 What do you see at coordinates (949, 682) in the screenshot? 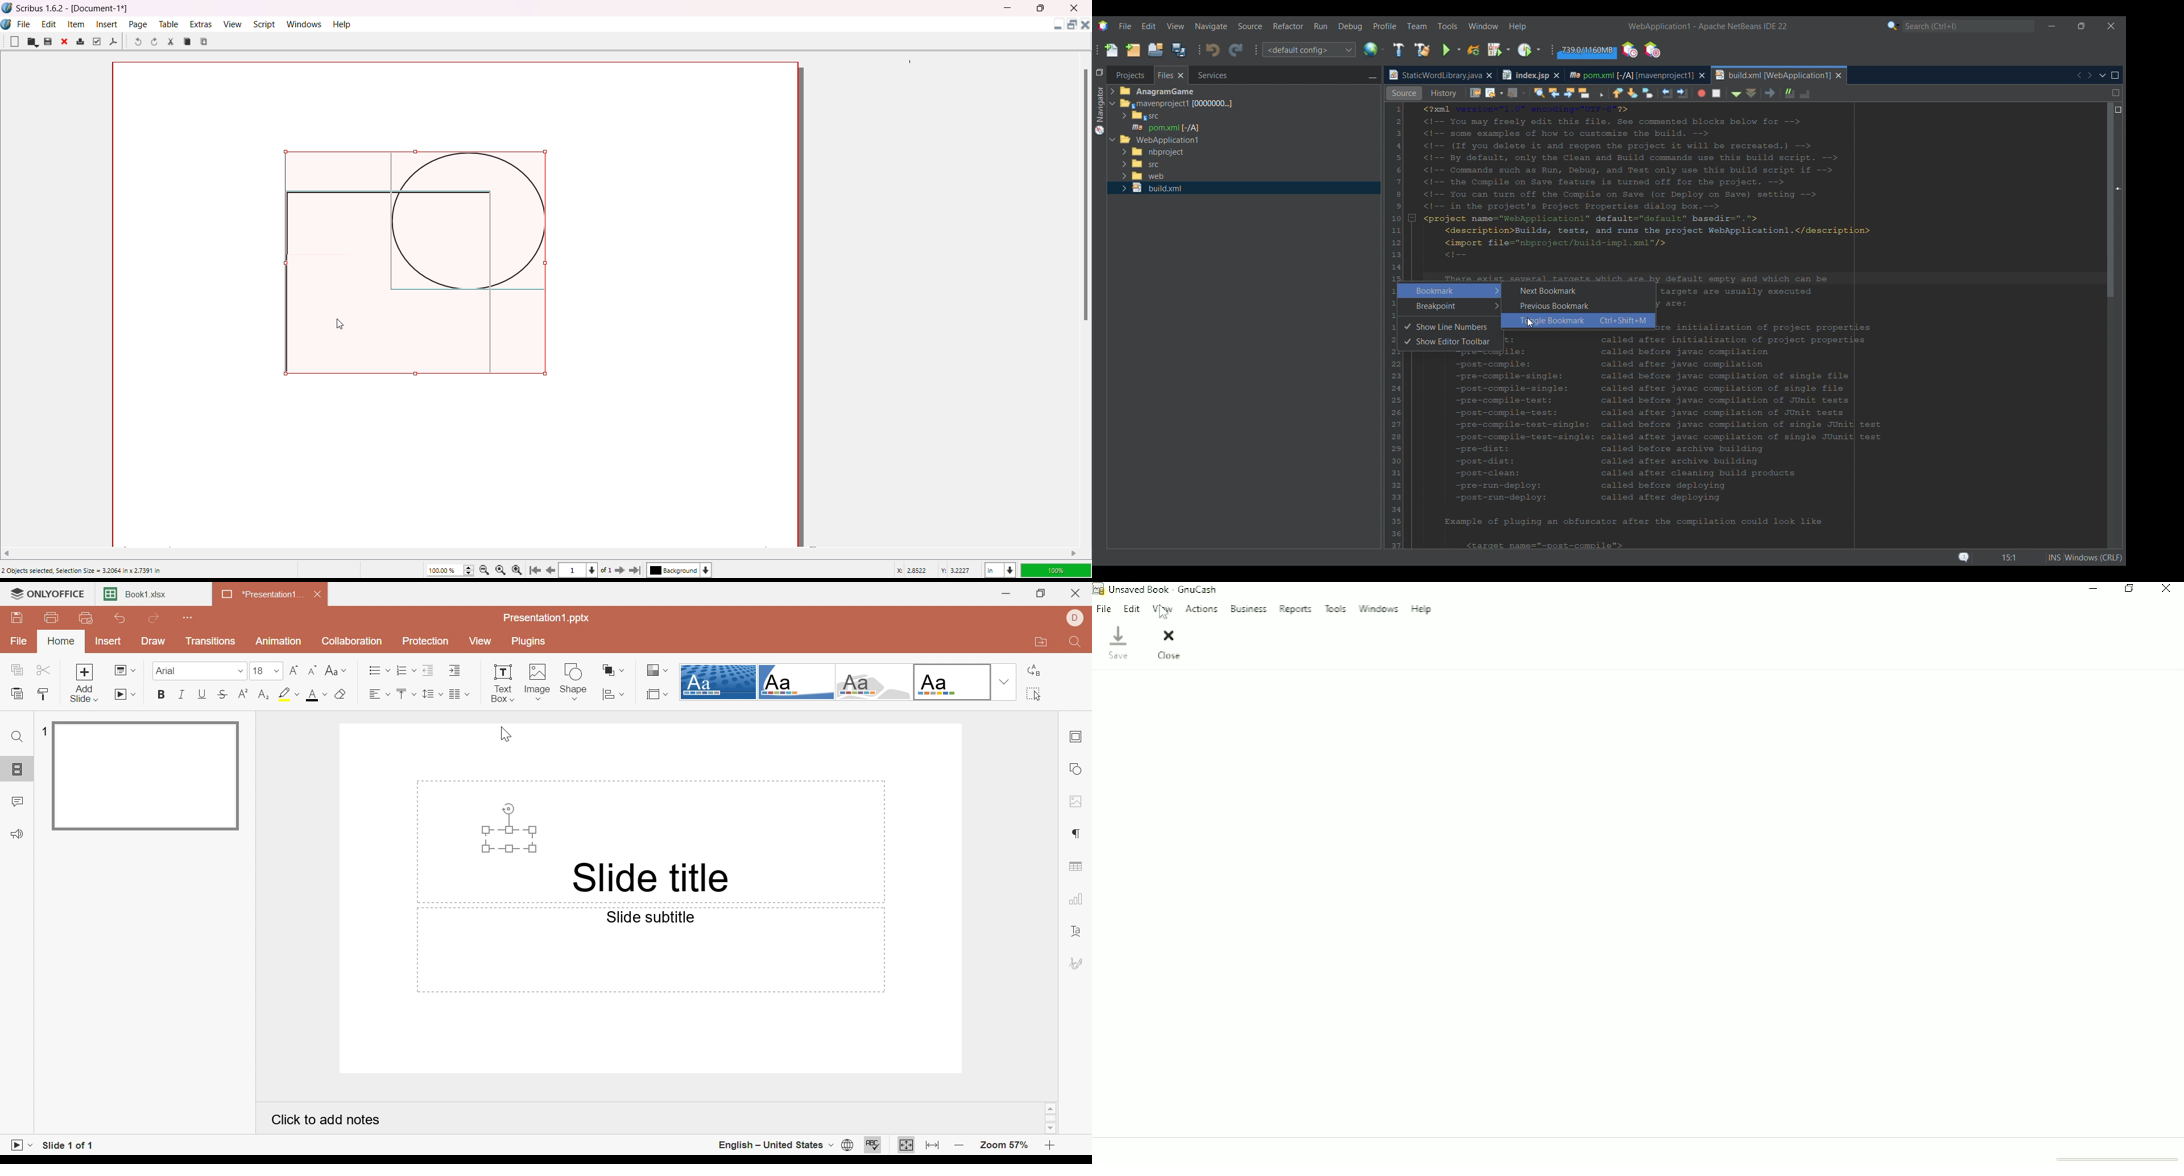
I see `Office theme` at bounding box center [949, 682].